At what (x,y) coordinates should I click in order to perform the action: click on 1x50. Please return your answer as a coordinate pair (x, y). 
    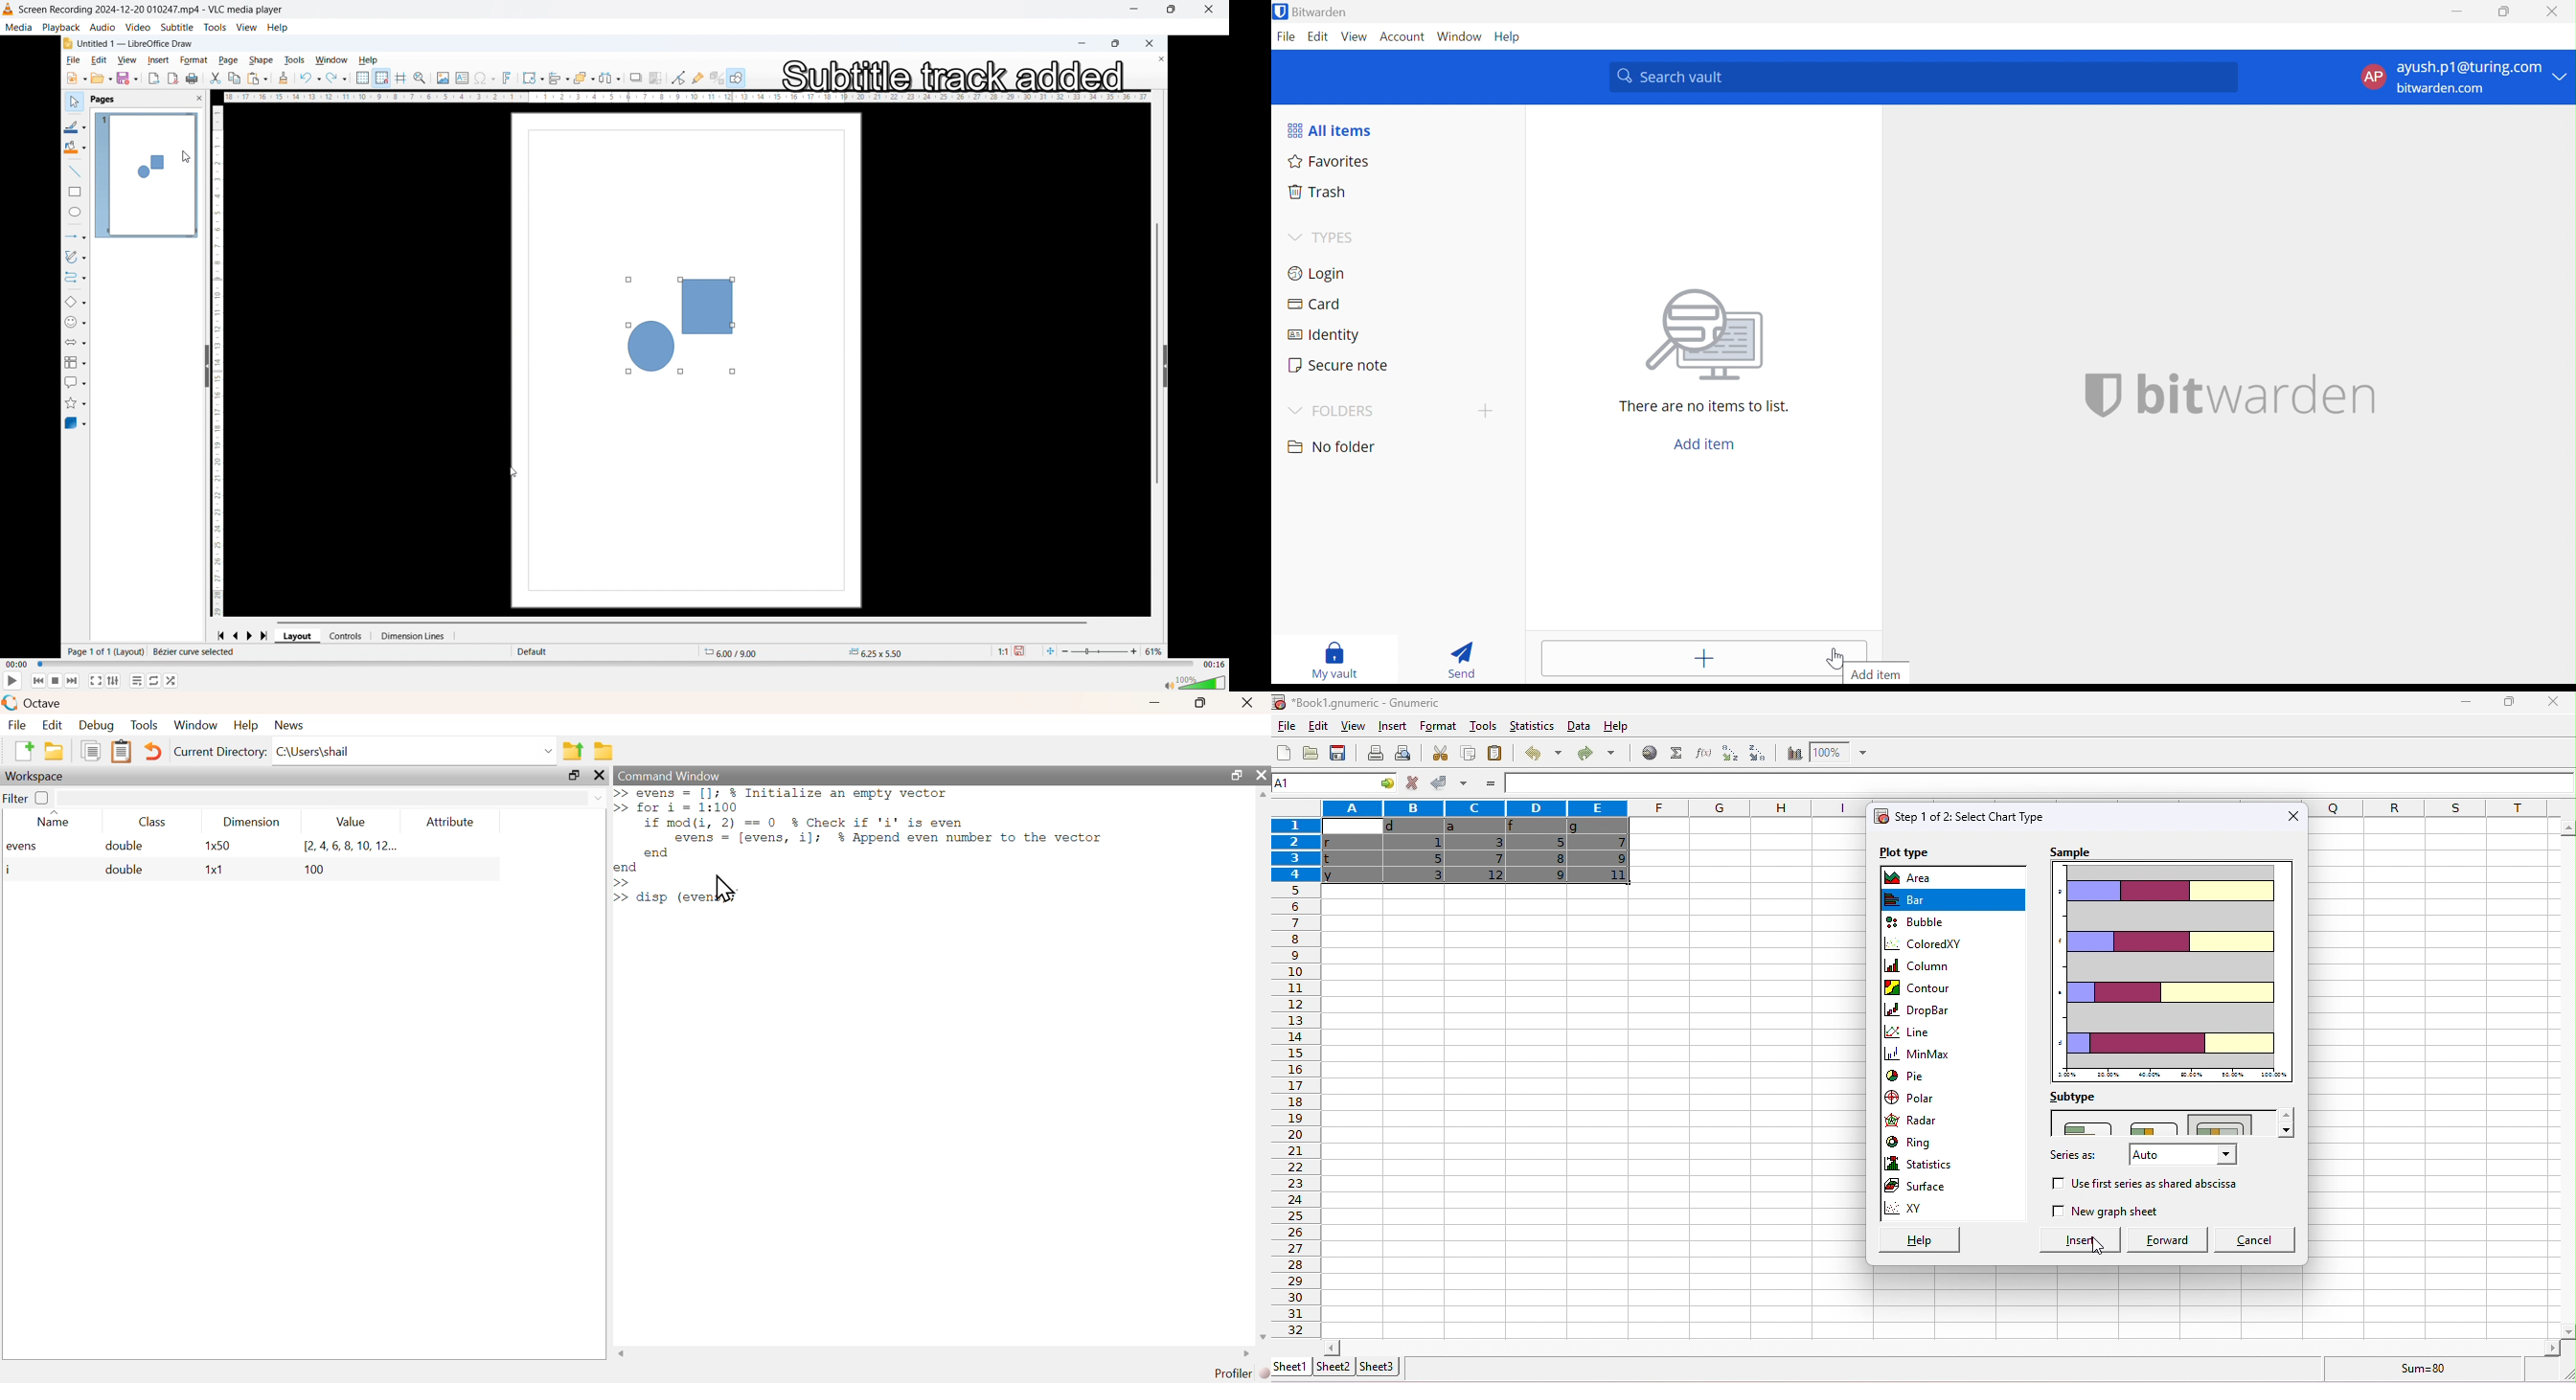
    Looking at the image, I should click on (218, 846).